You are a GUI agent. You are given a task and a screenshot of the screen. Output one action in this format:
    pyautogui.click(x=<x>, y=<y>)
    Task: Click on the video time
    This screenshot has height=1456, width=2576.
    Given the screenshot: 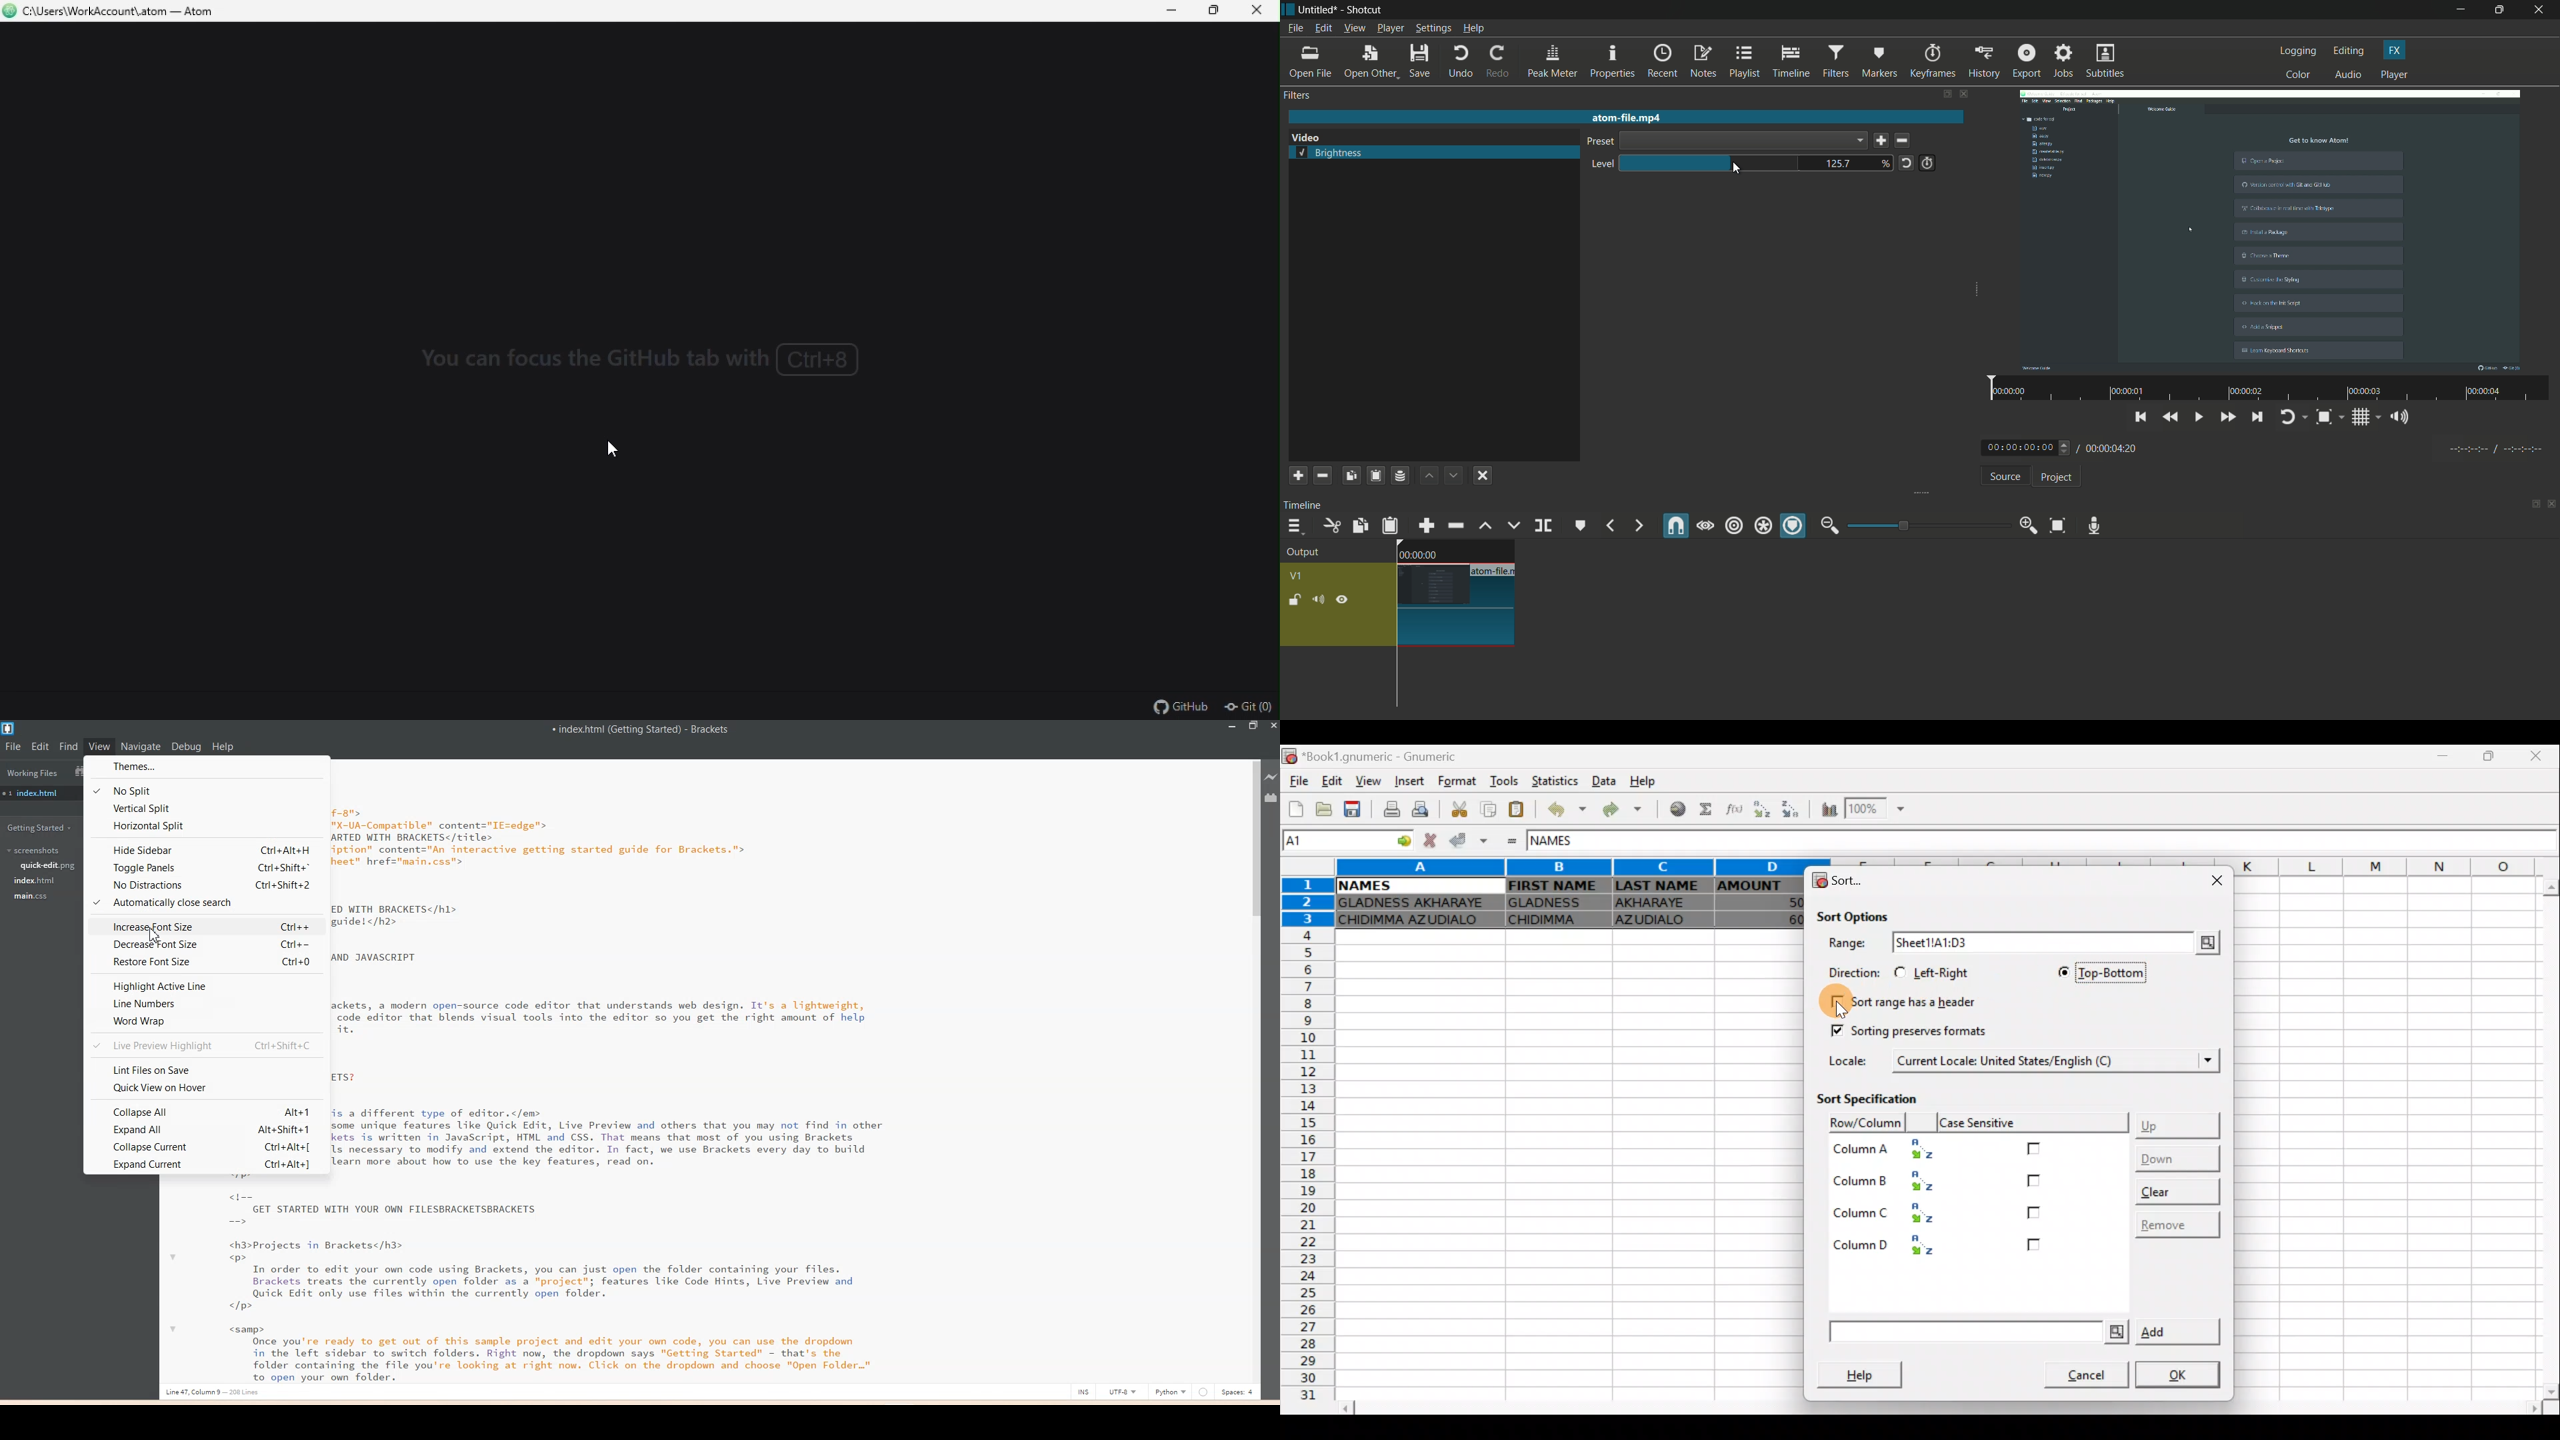 What is the action you would take?
    pyautogui.click(x=2266, y=389)
    